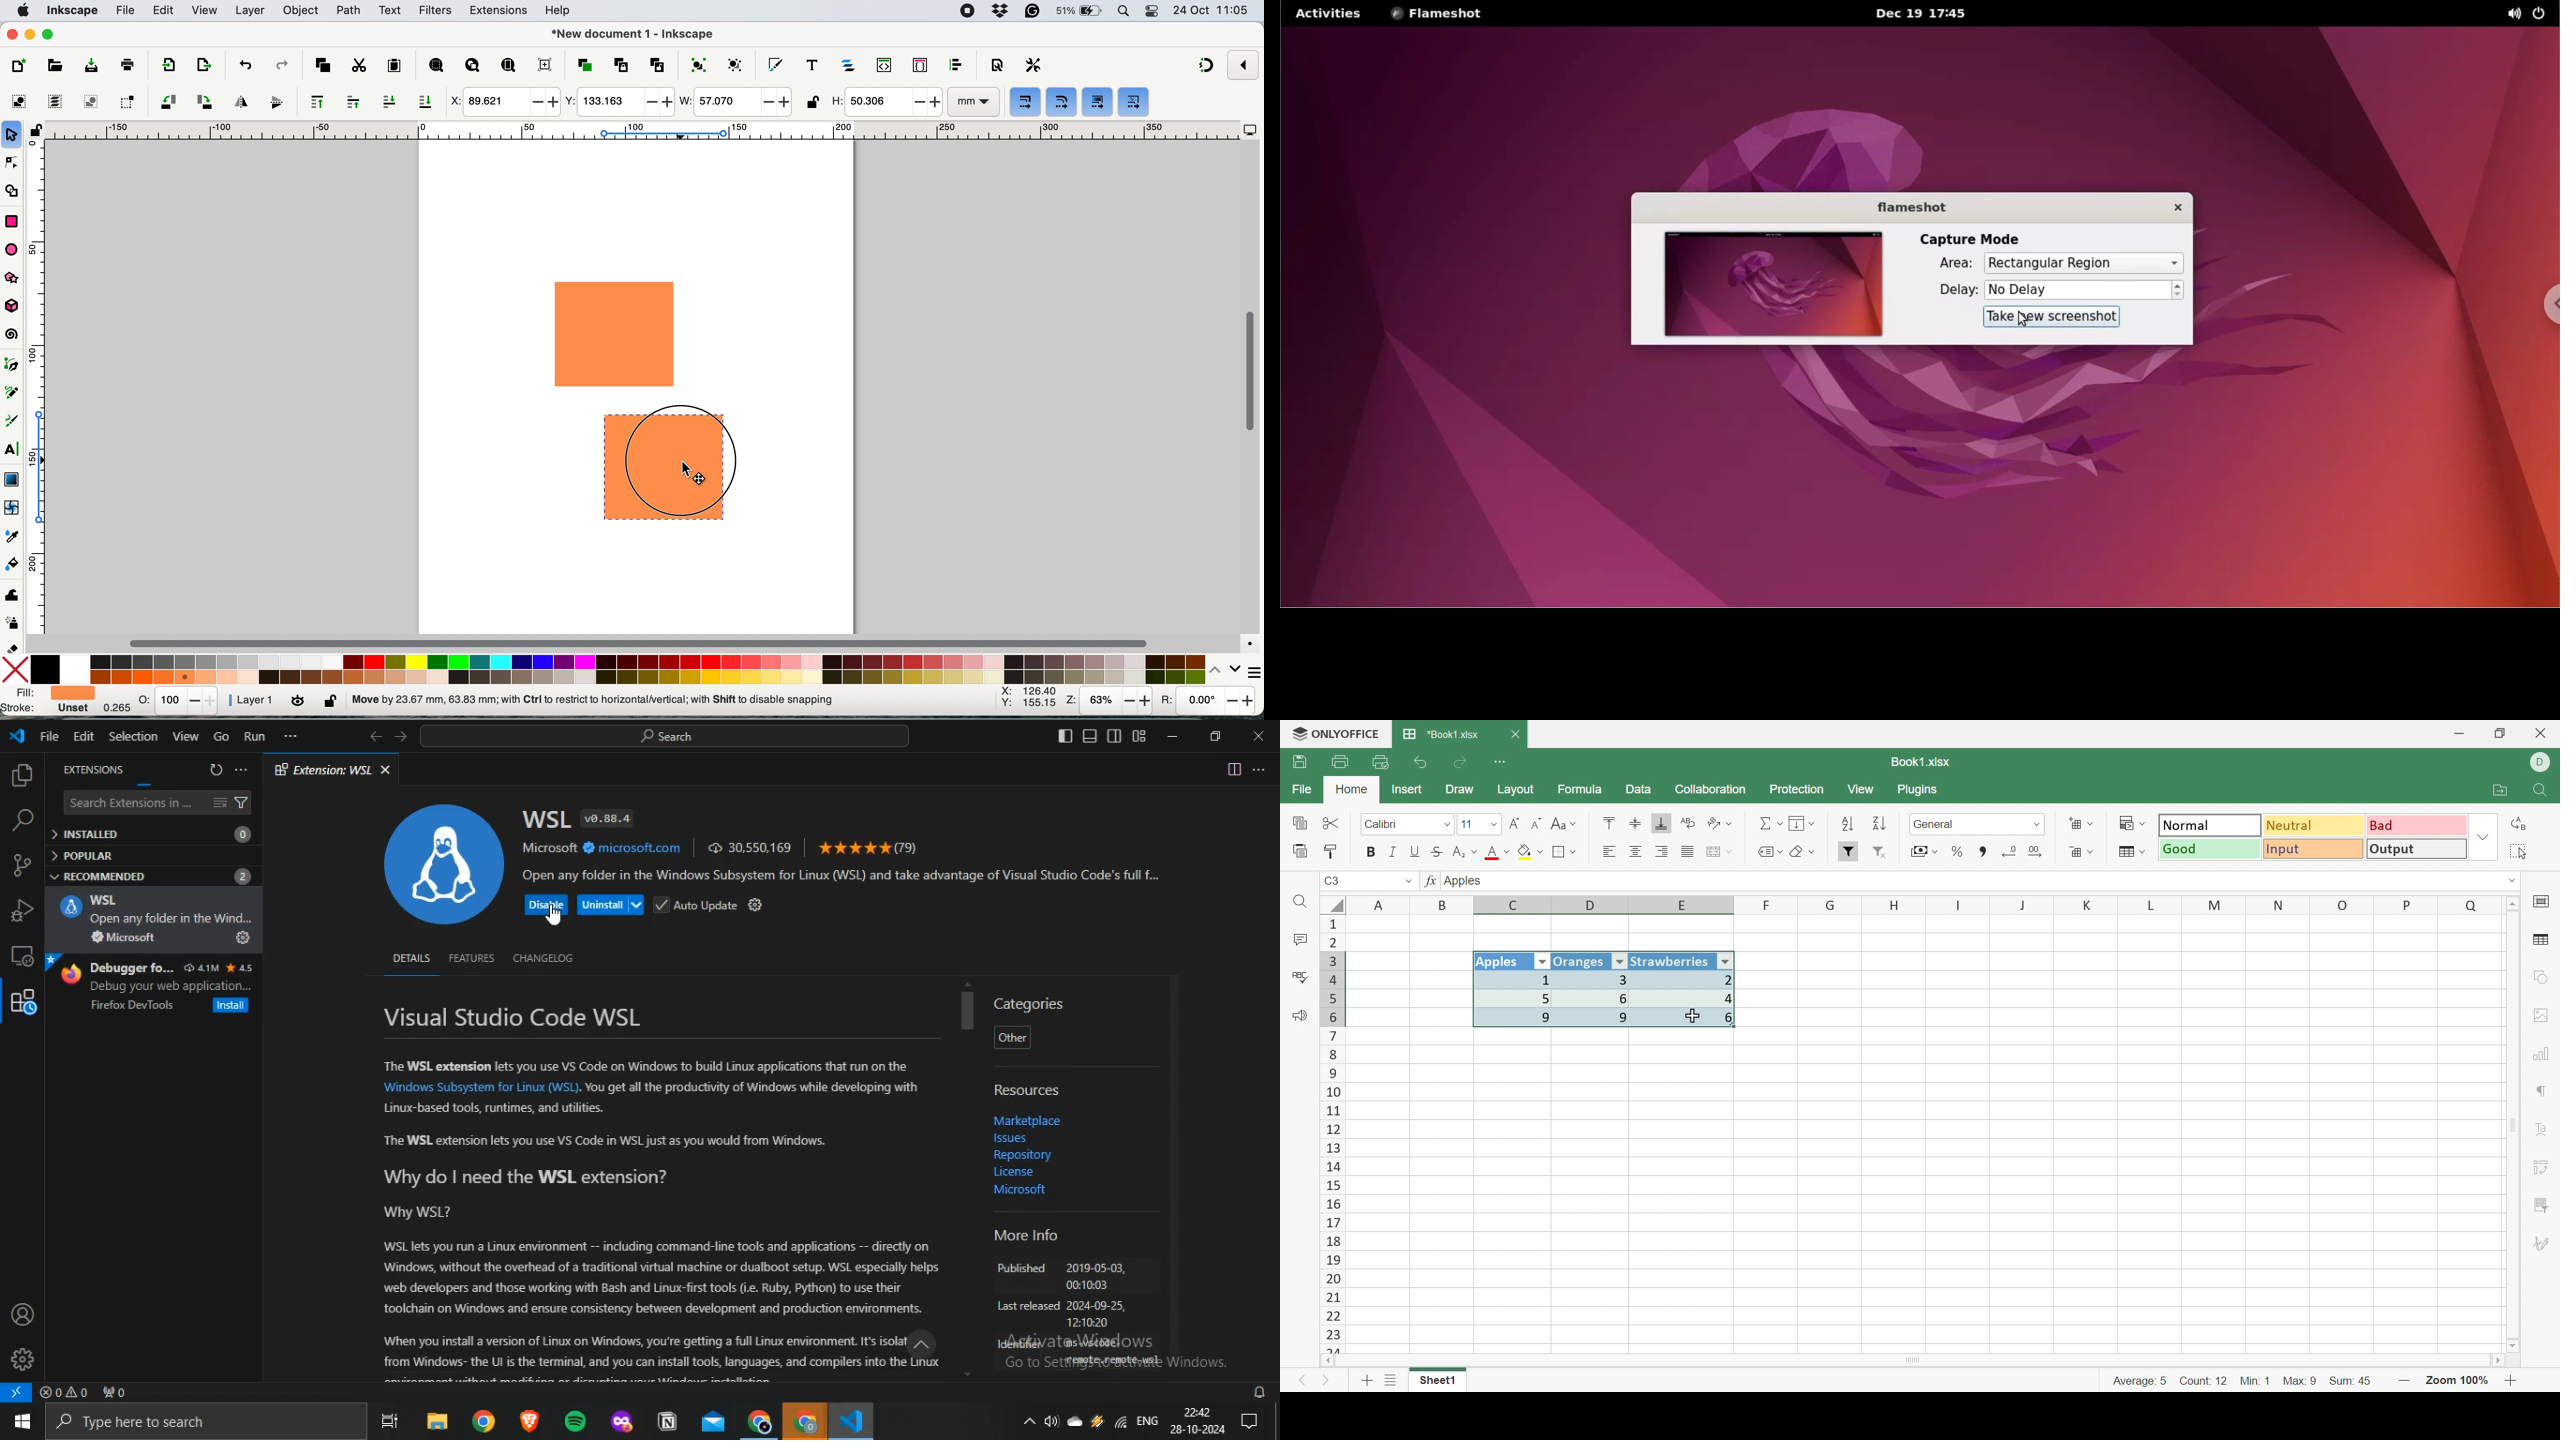  What do you see at coordinates (358, 65) in the screenshot?
I see `cut` at bounding box center [358, 65].